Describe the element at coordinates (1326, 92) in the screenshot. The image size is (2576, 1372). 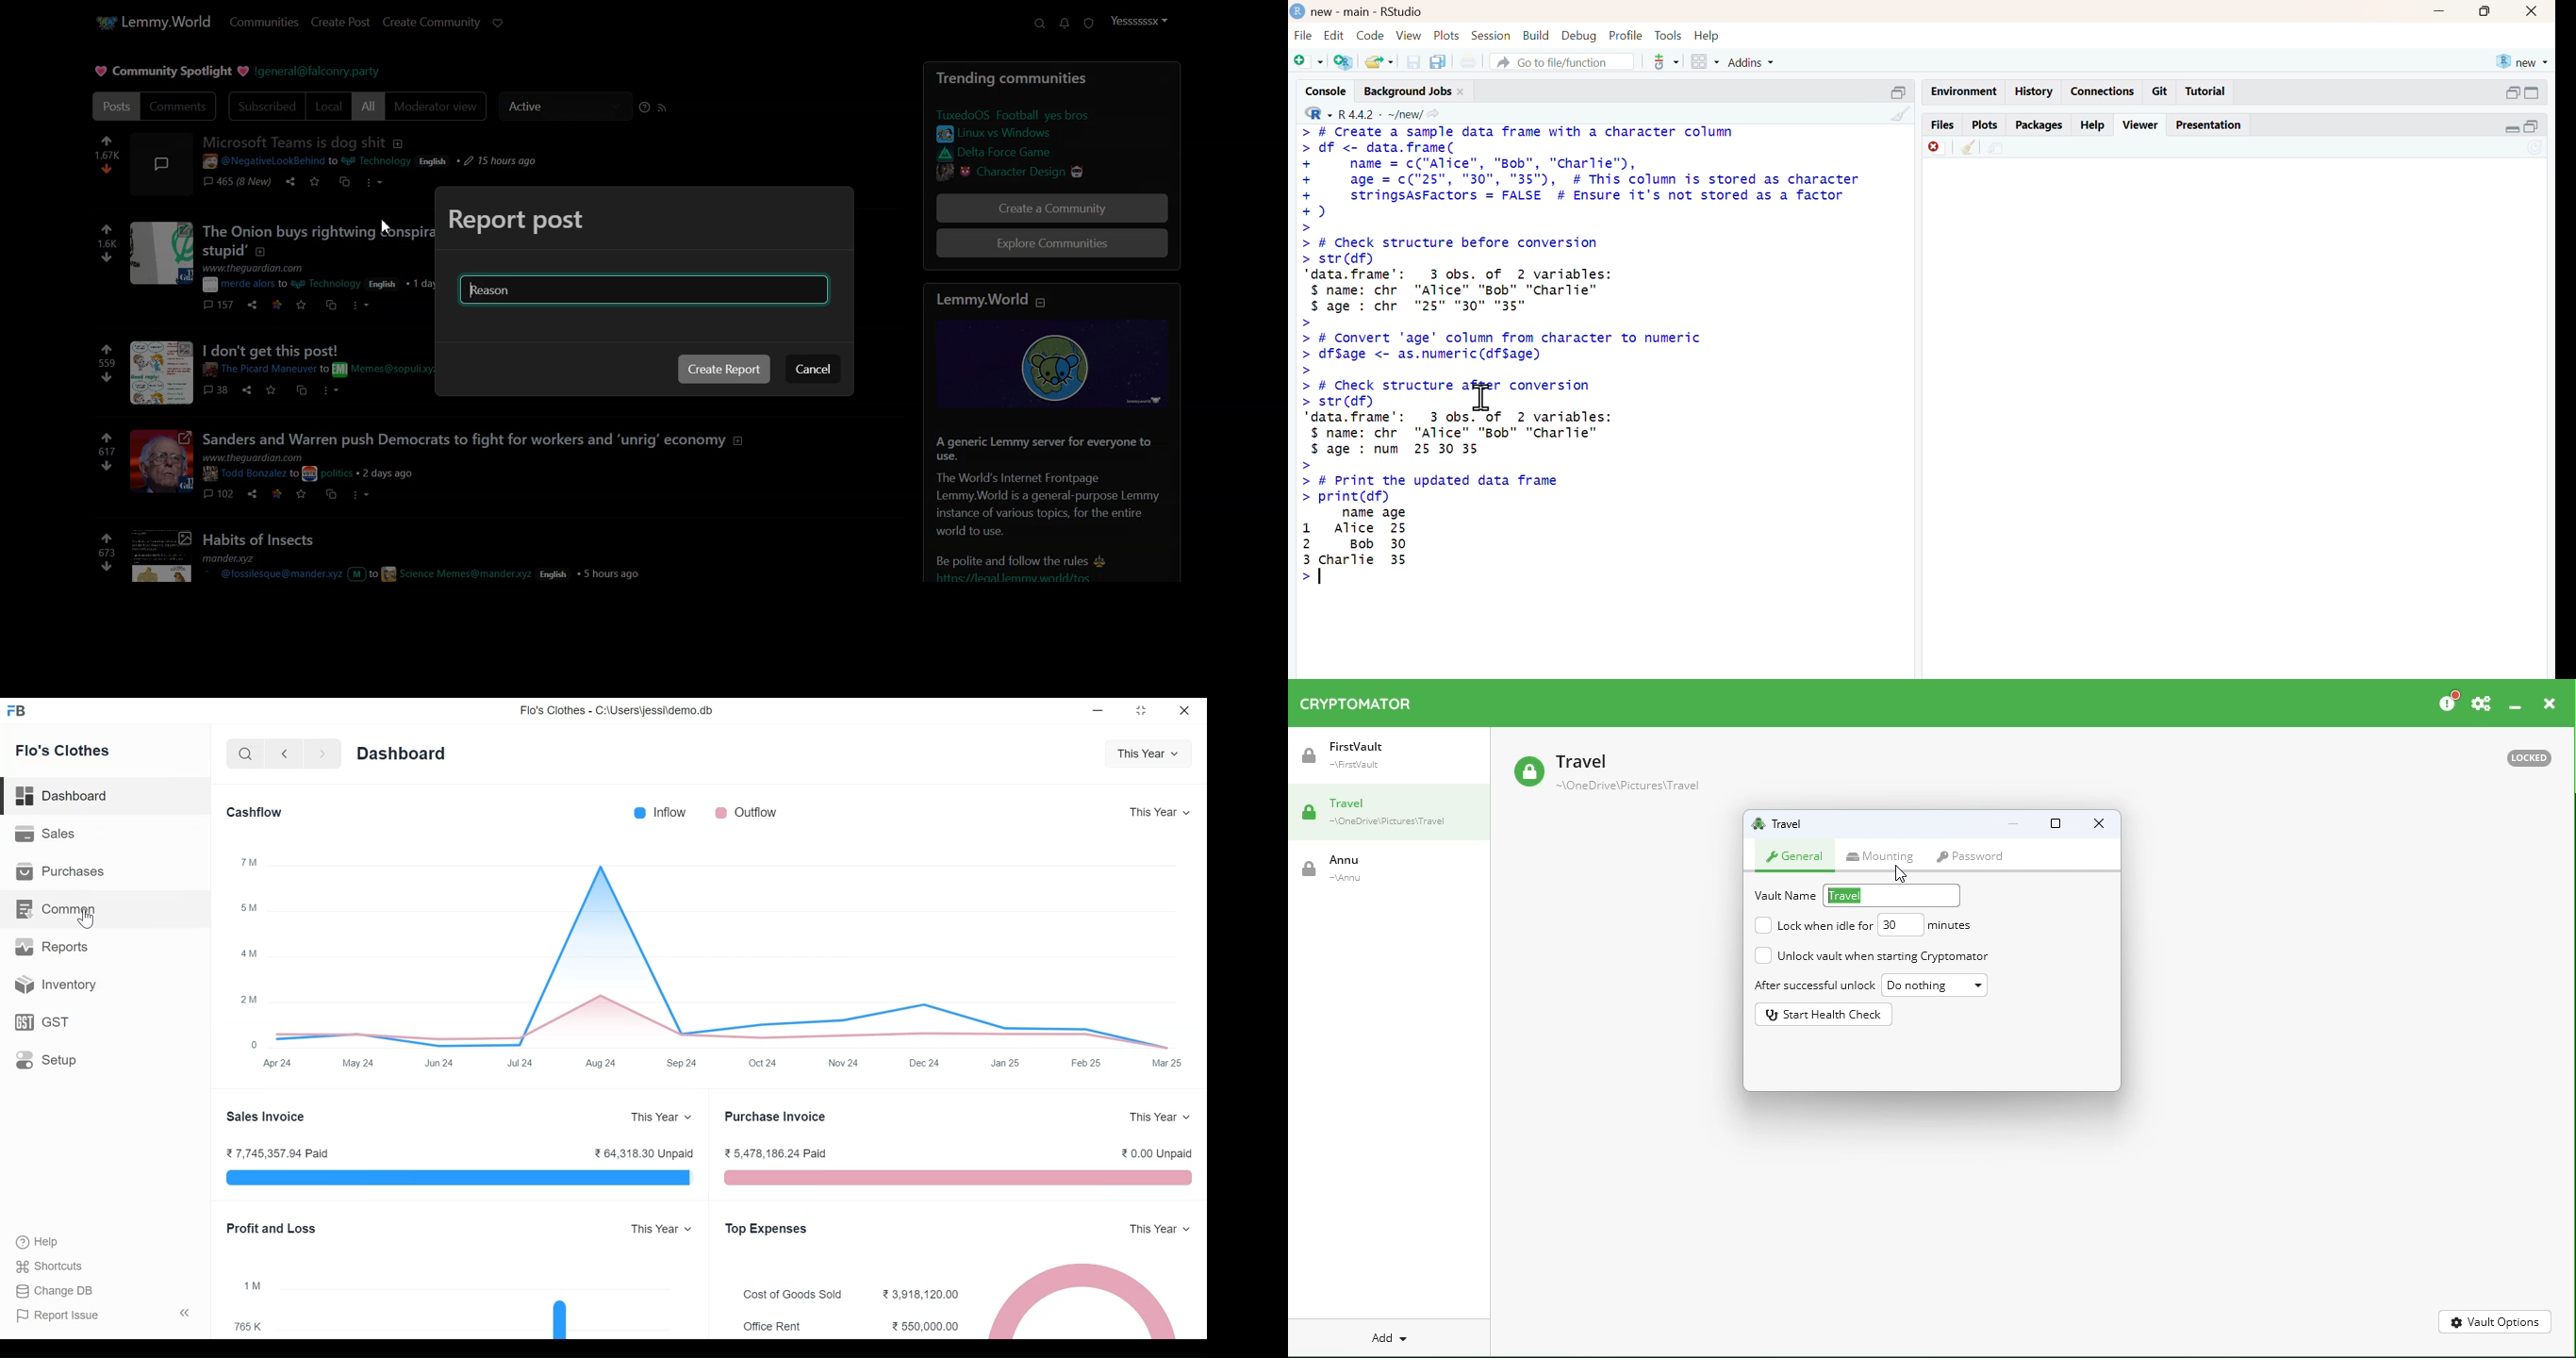
I see `console` at that location.